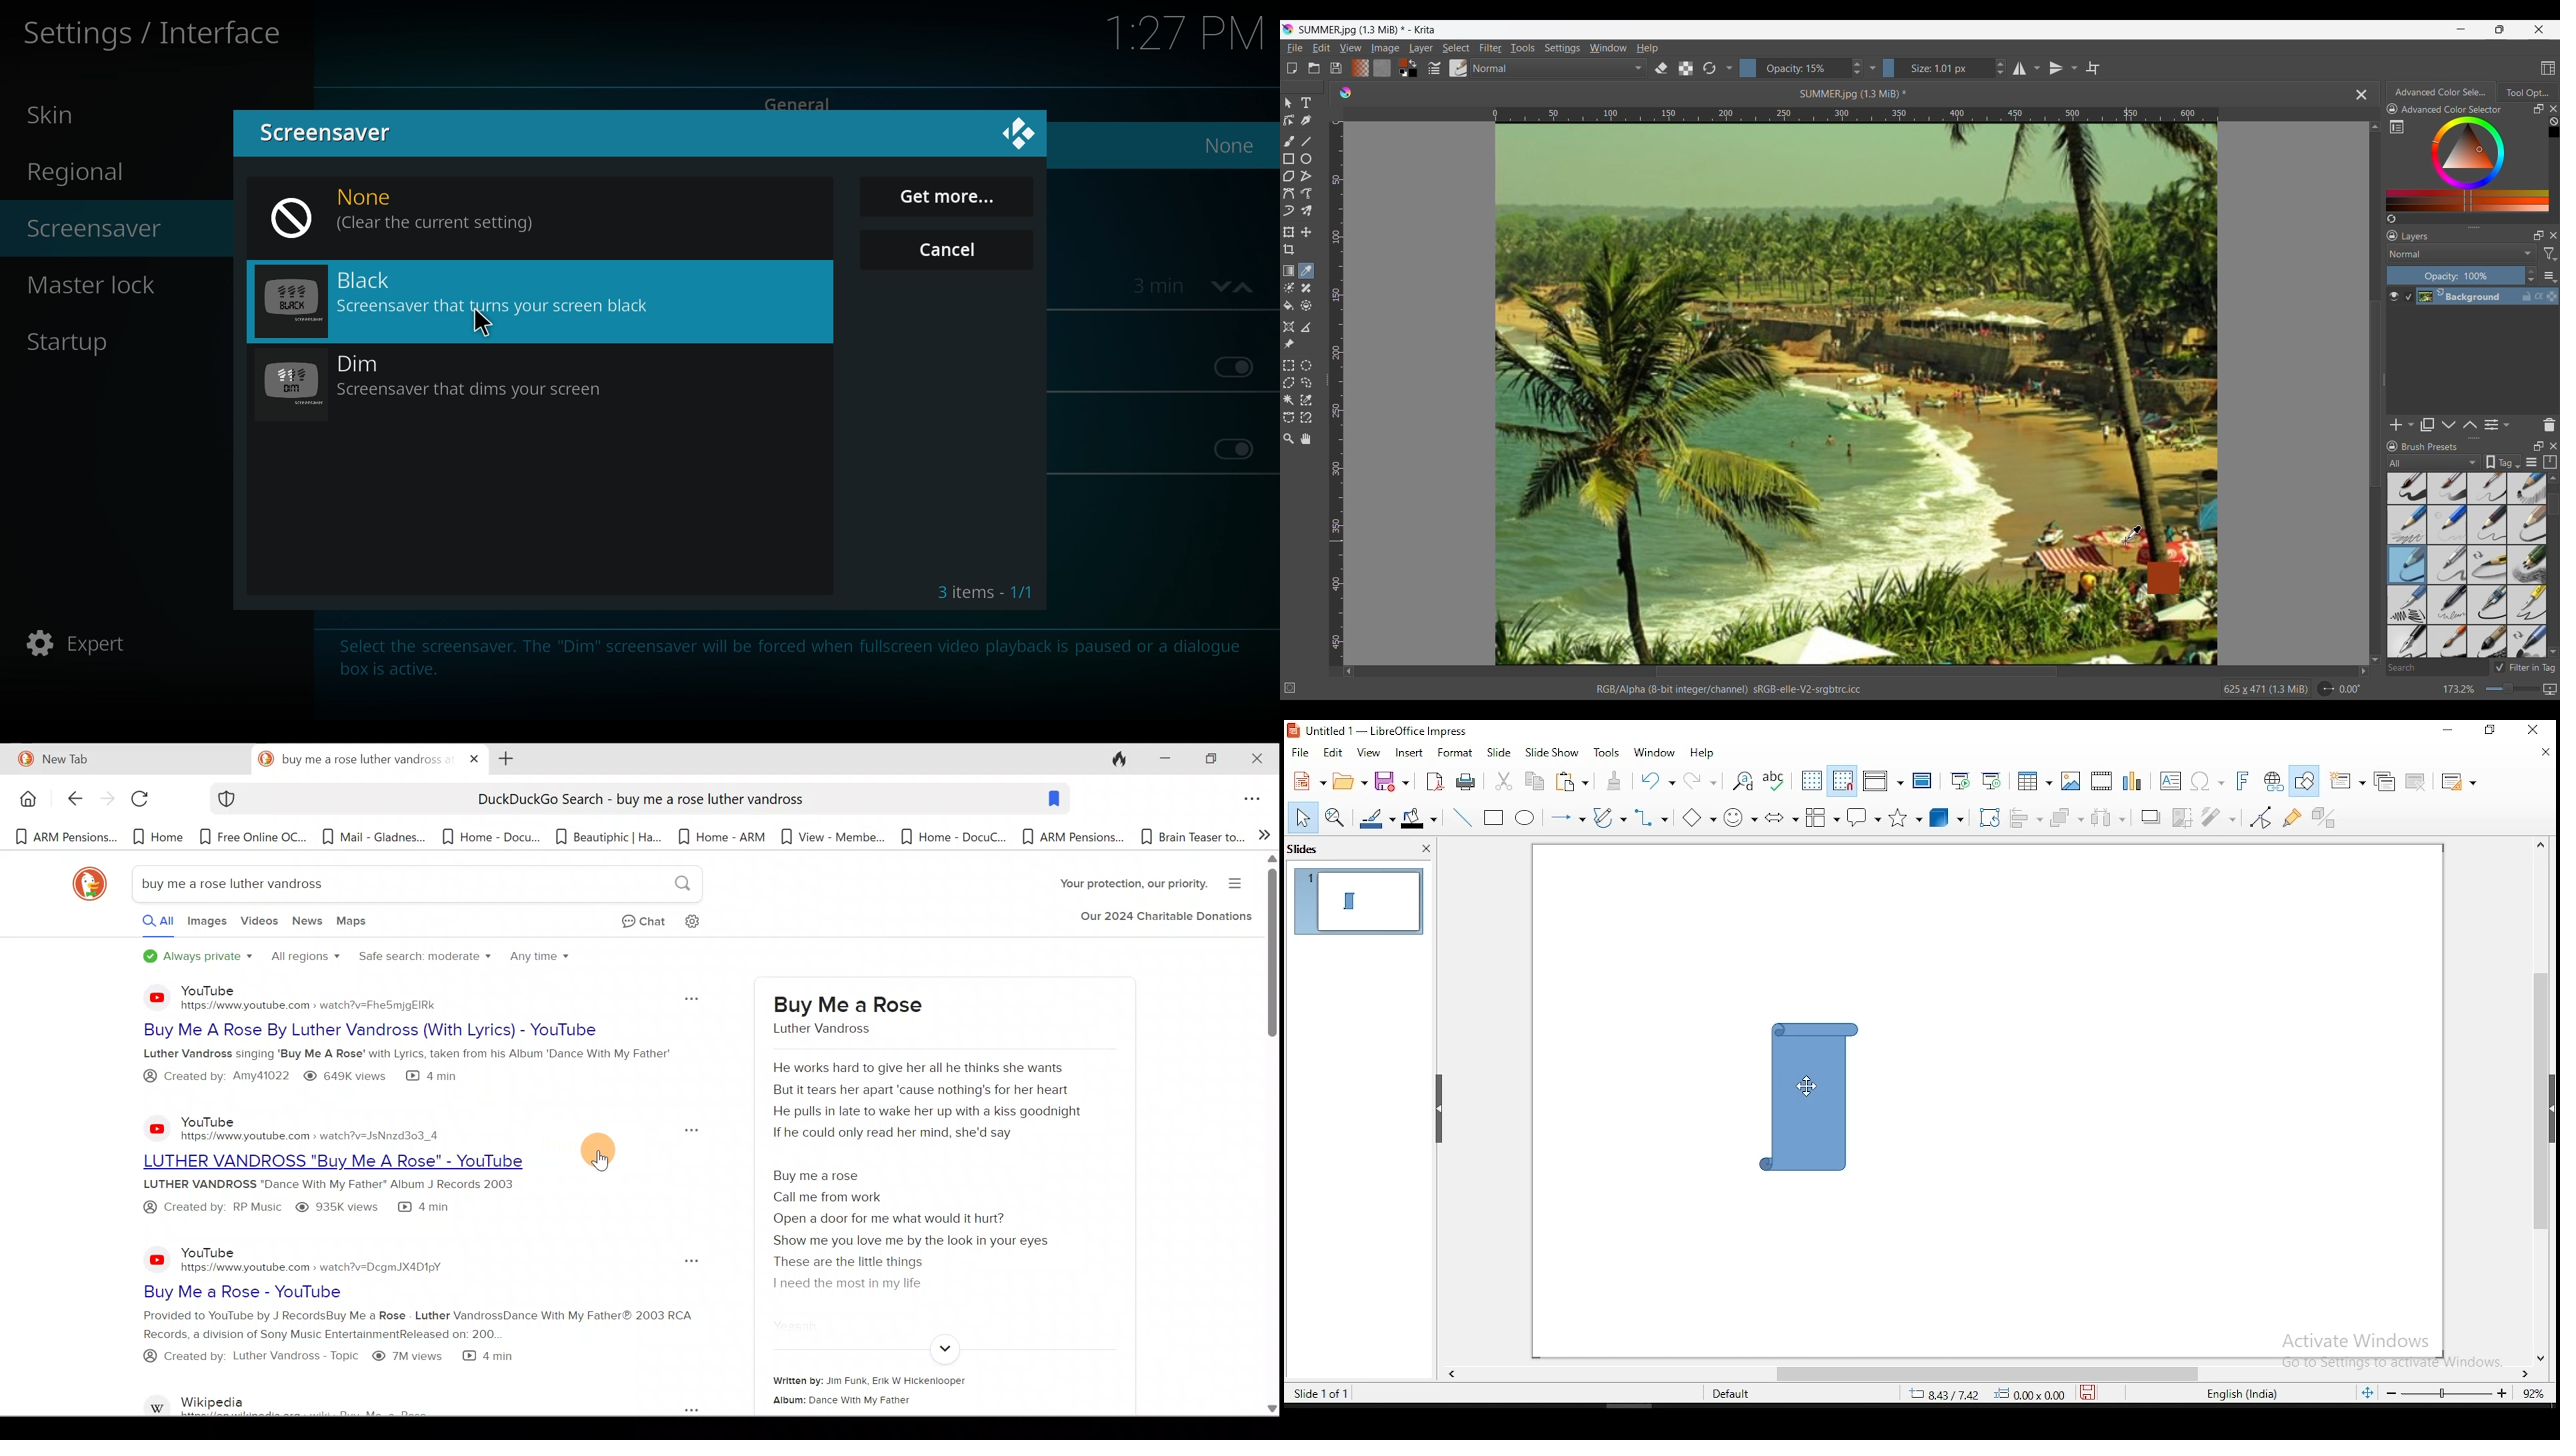 This screenshot has height=1456, width=2576. Describe the element at coordinates (1504, 780) in the screenshot. I see `cut` at that location.